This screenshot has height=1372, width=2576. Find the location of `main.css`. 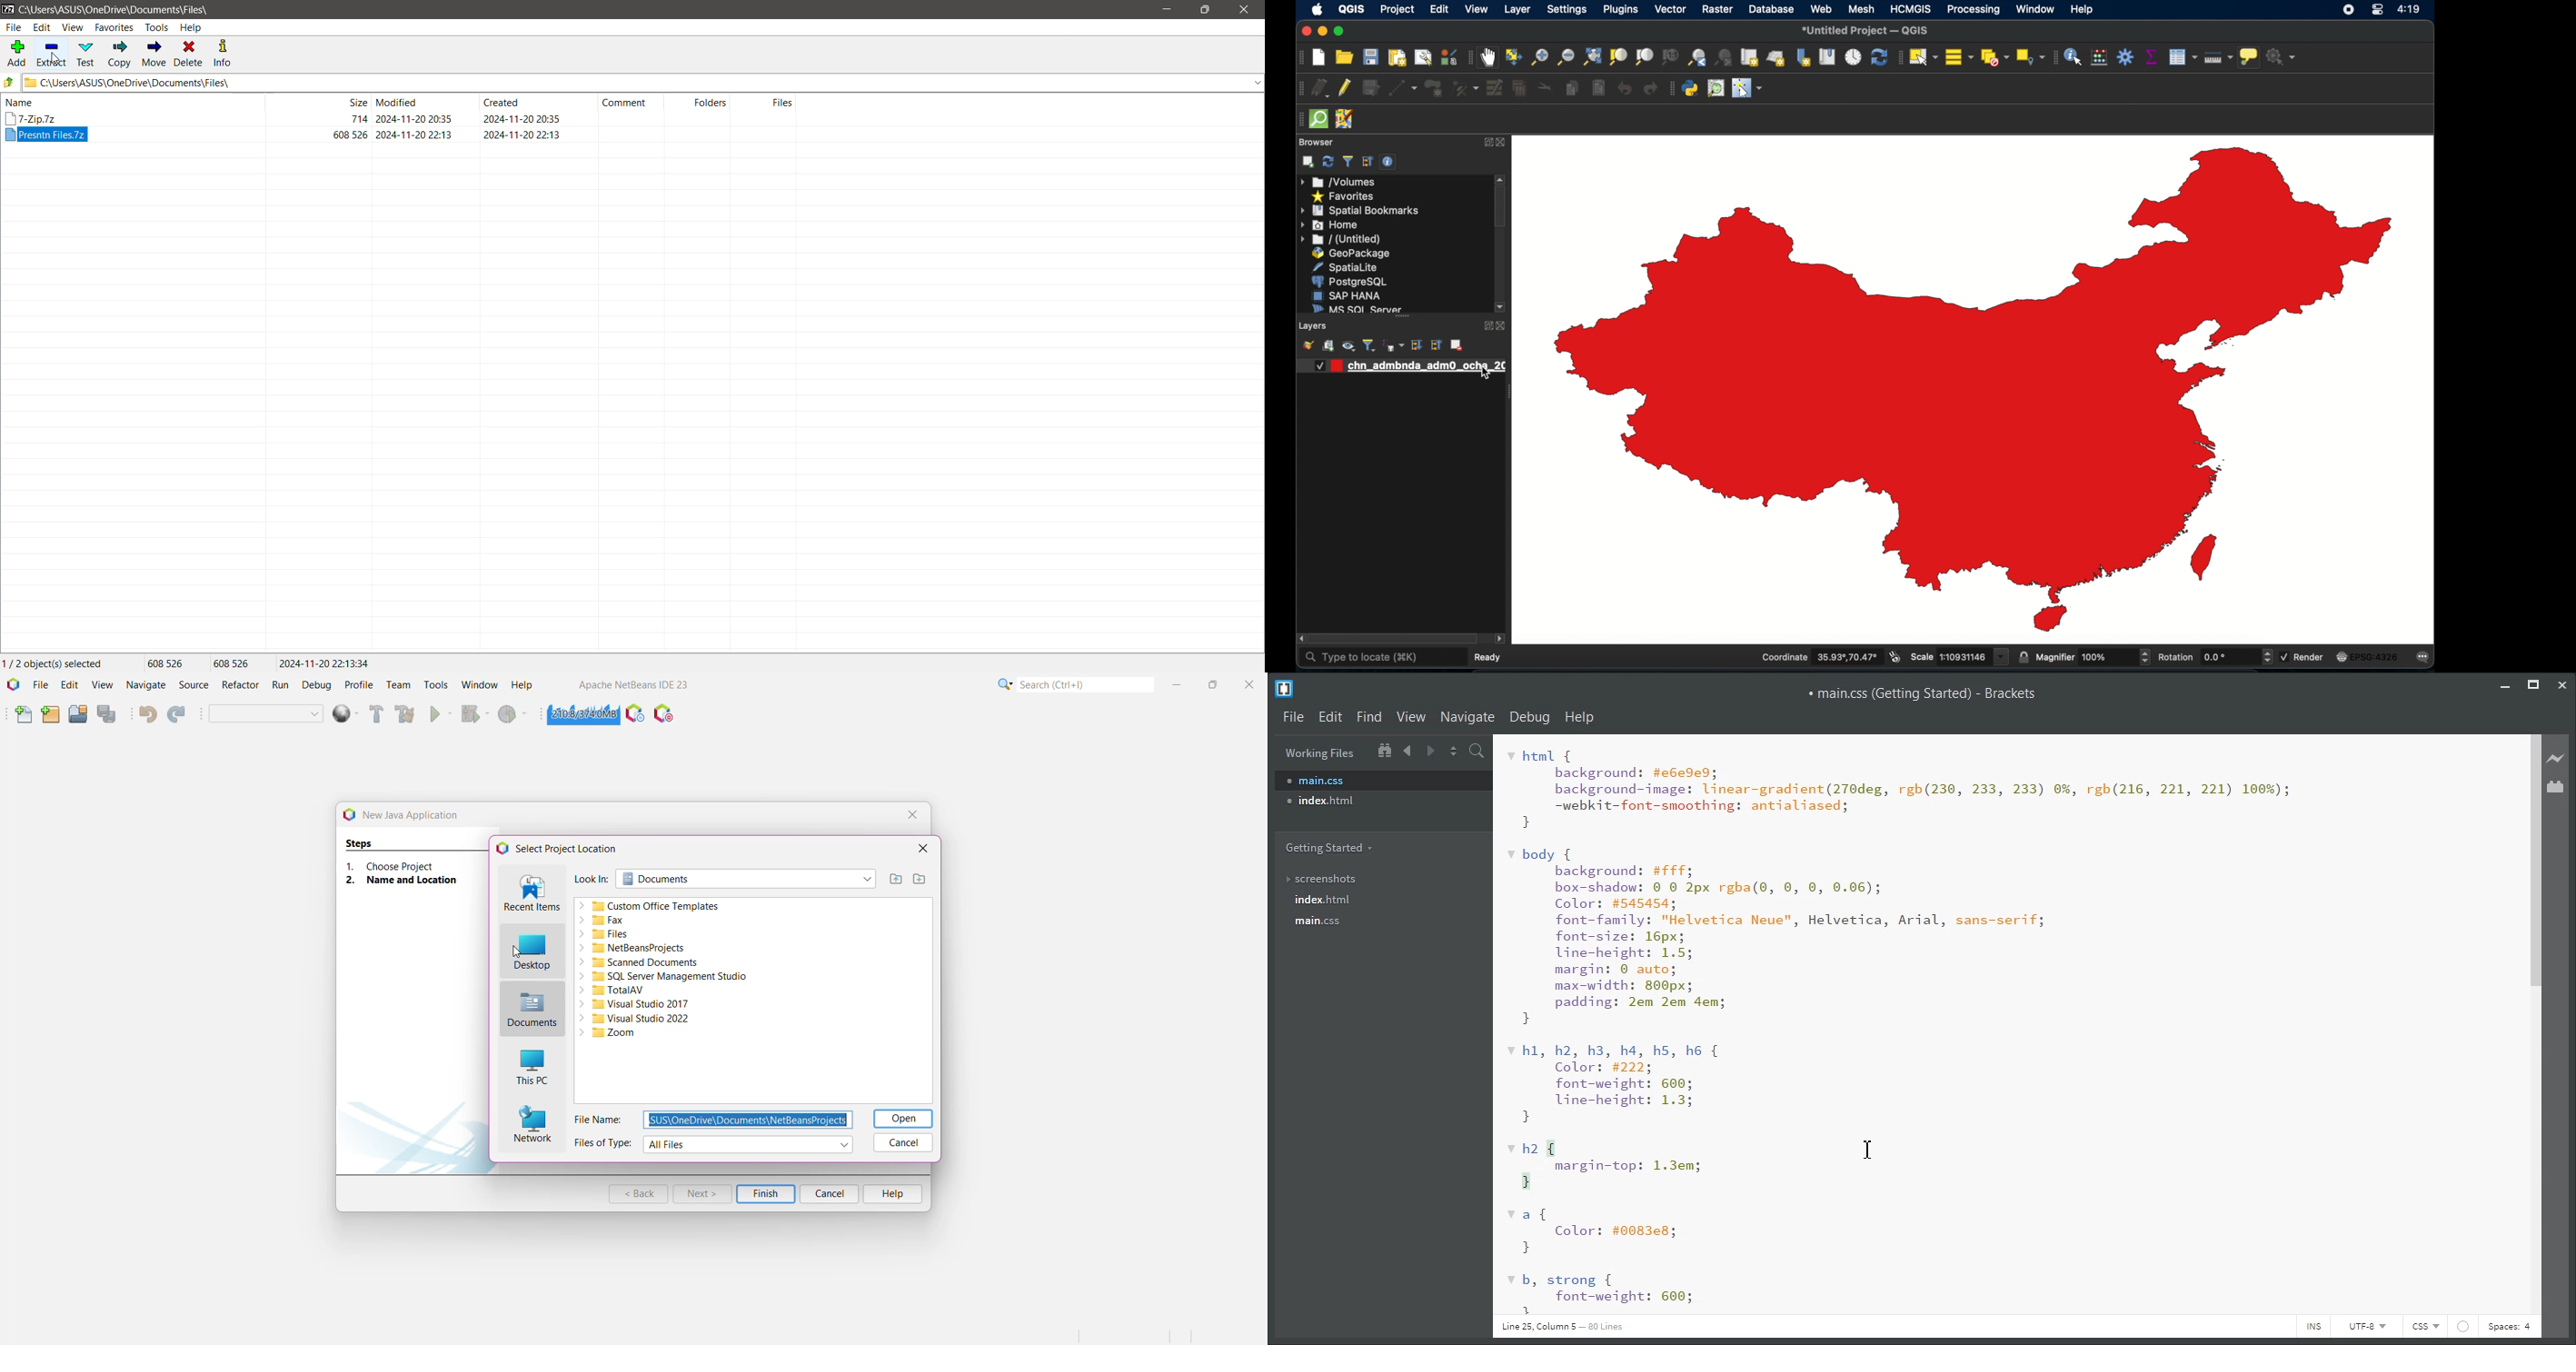

main.css is located at coordinates (1383, 780).